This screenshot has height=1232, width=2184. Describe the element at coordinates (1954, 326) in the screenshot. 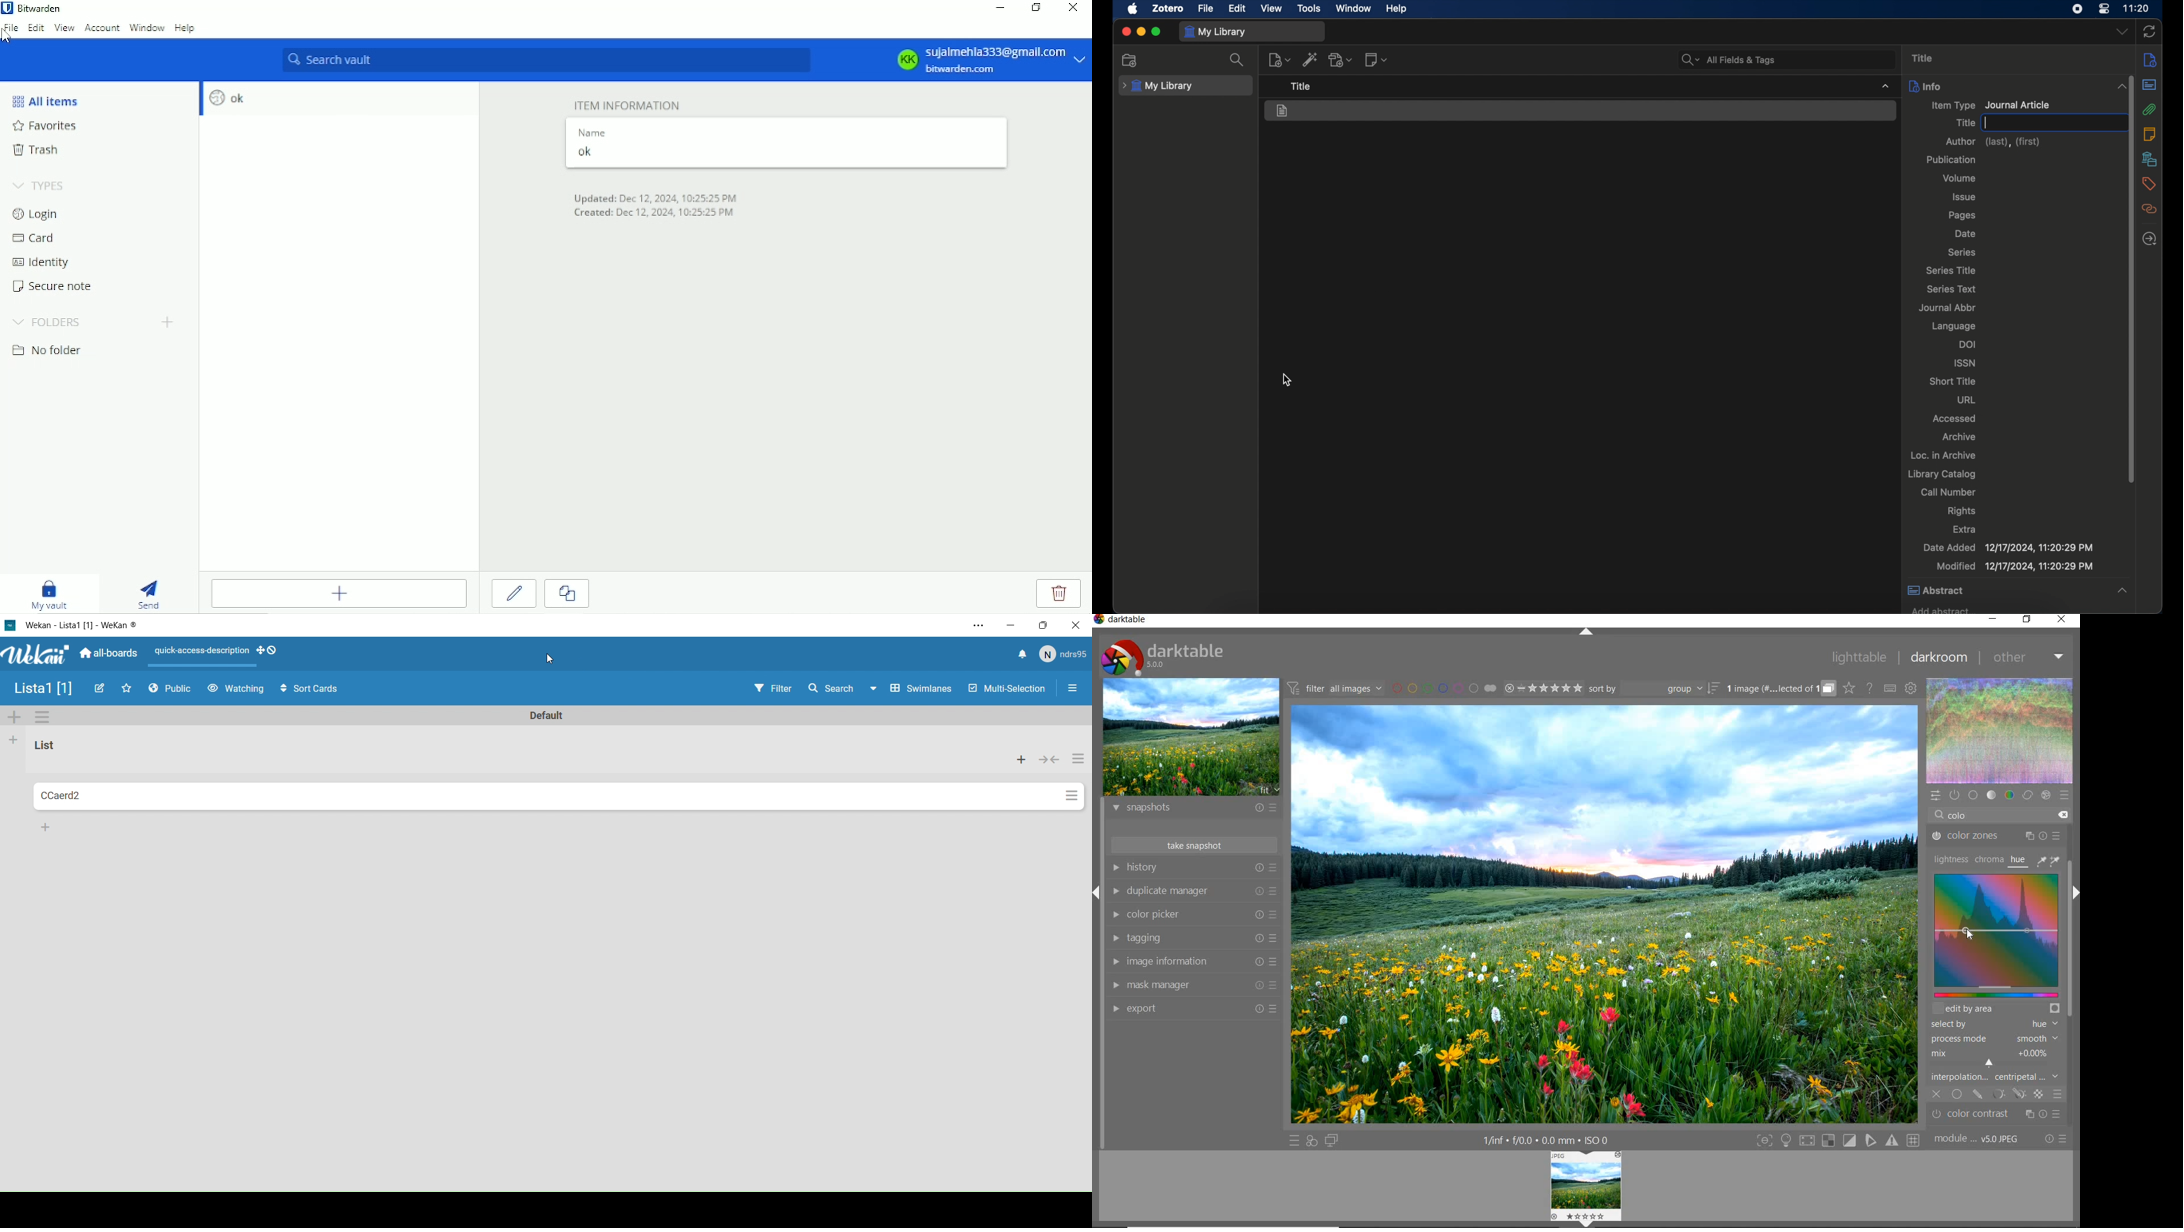

I see `language` at that location.